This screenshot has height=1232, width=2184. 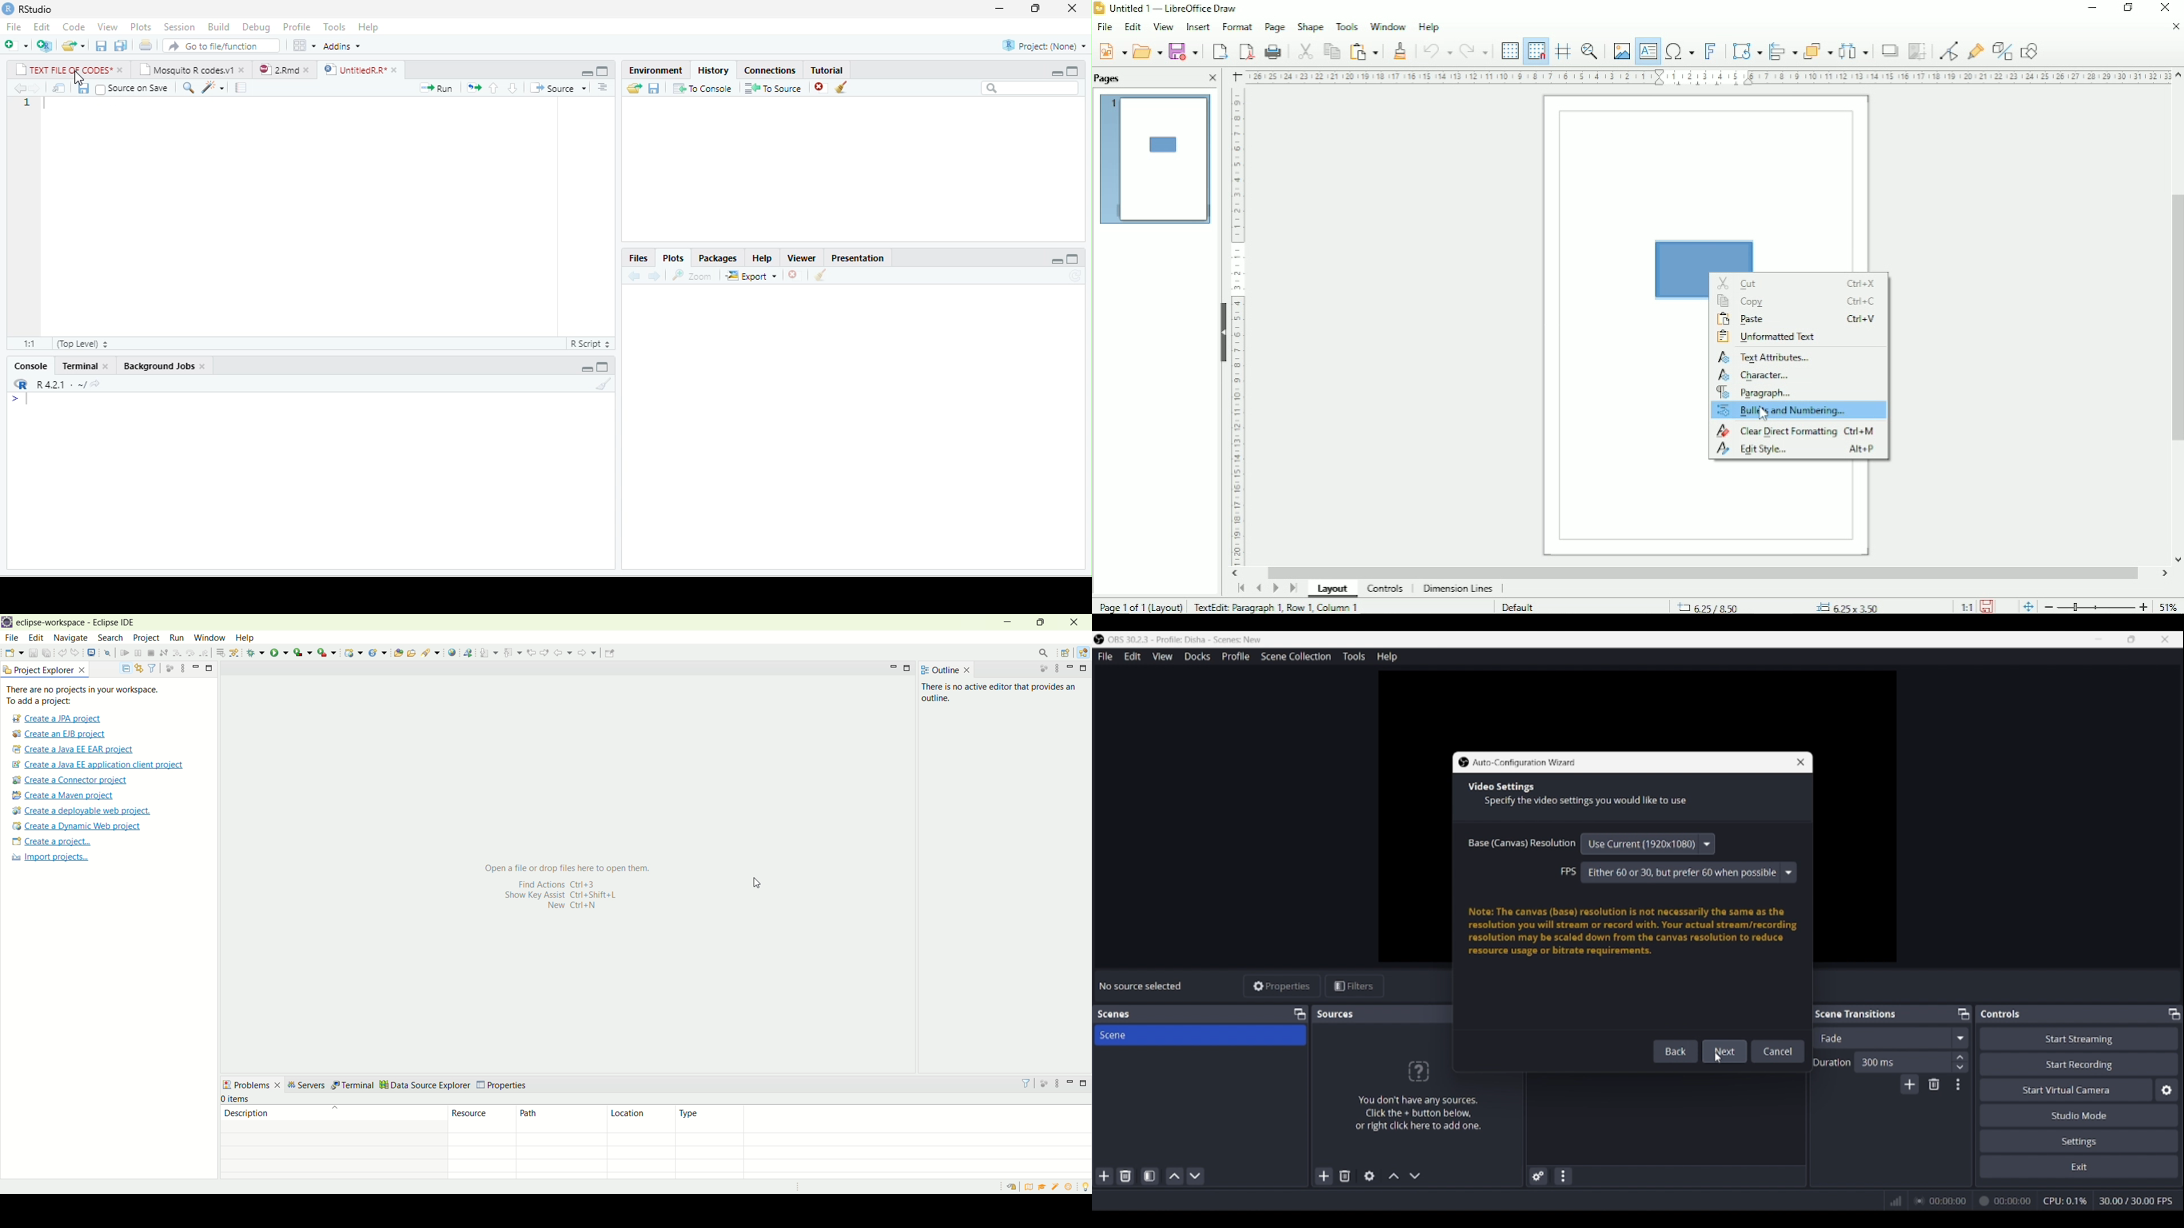 What do you see at coordinates (692, 276) in the screenshot?
I see `Zoom` at bounding box center [692, 276].